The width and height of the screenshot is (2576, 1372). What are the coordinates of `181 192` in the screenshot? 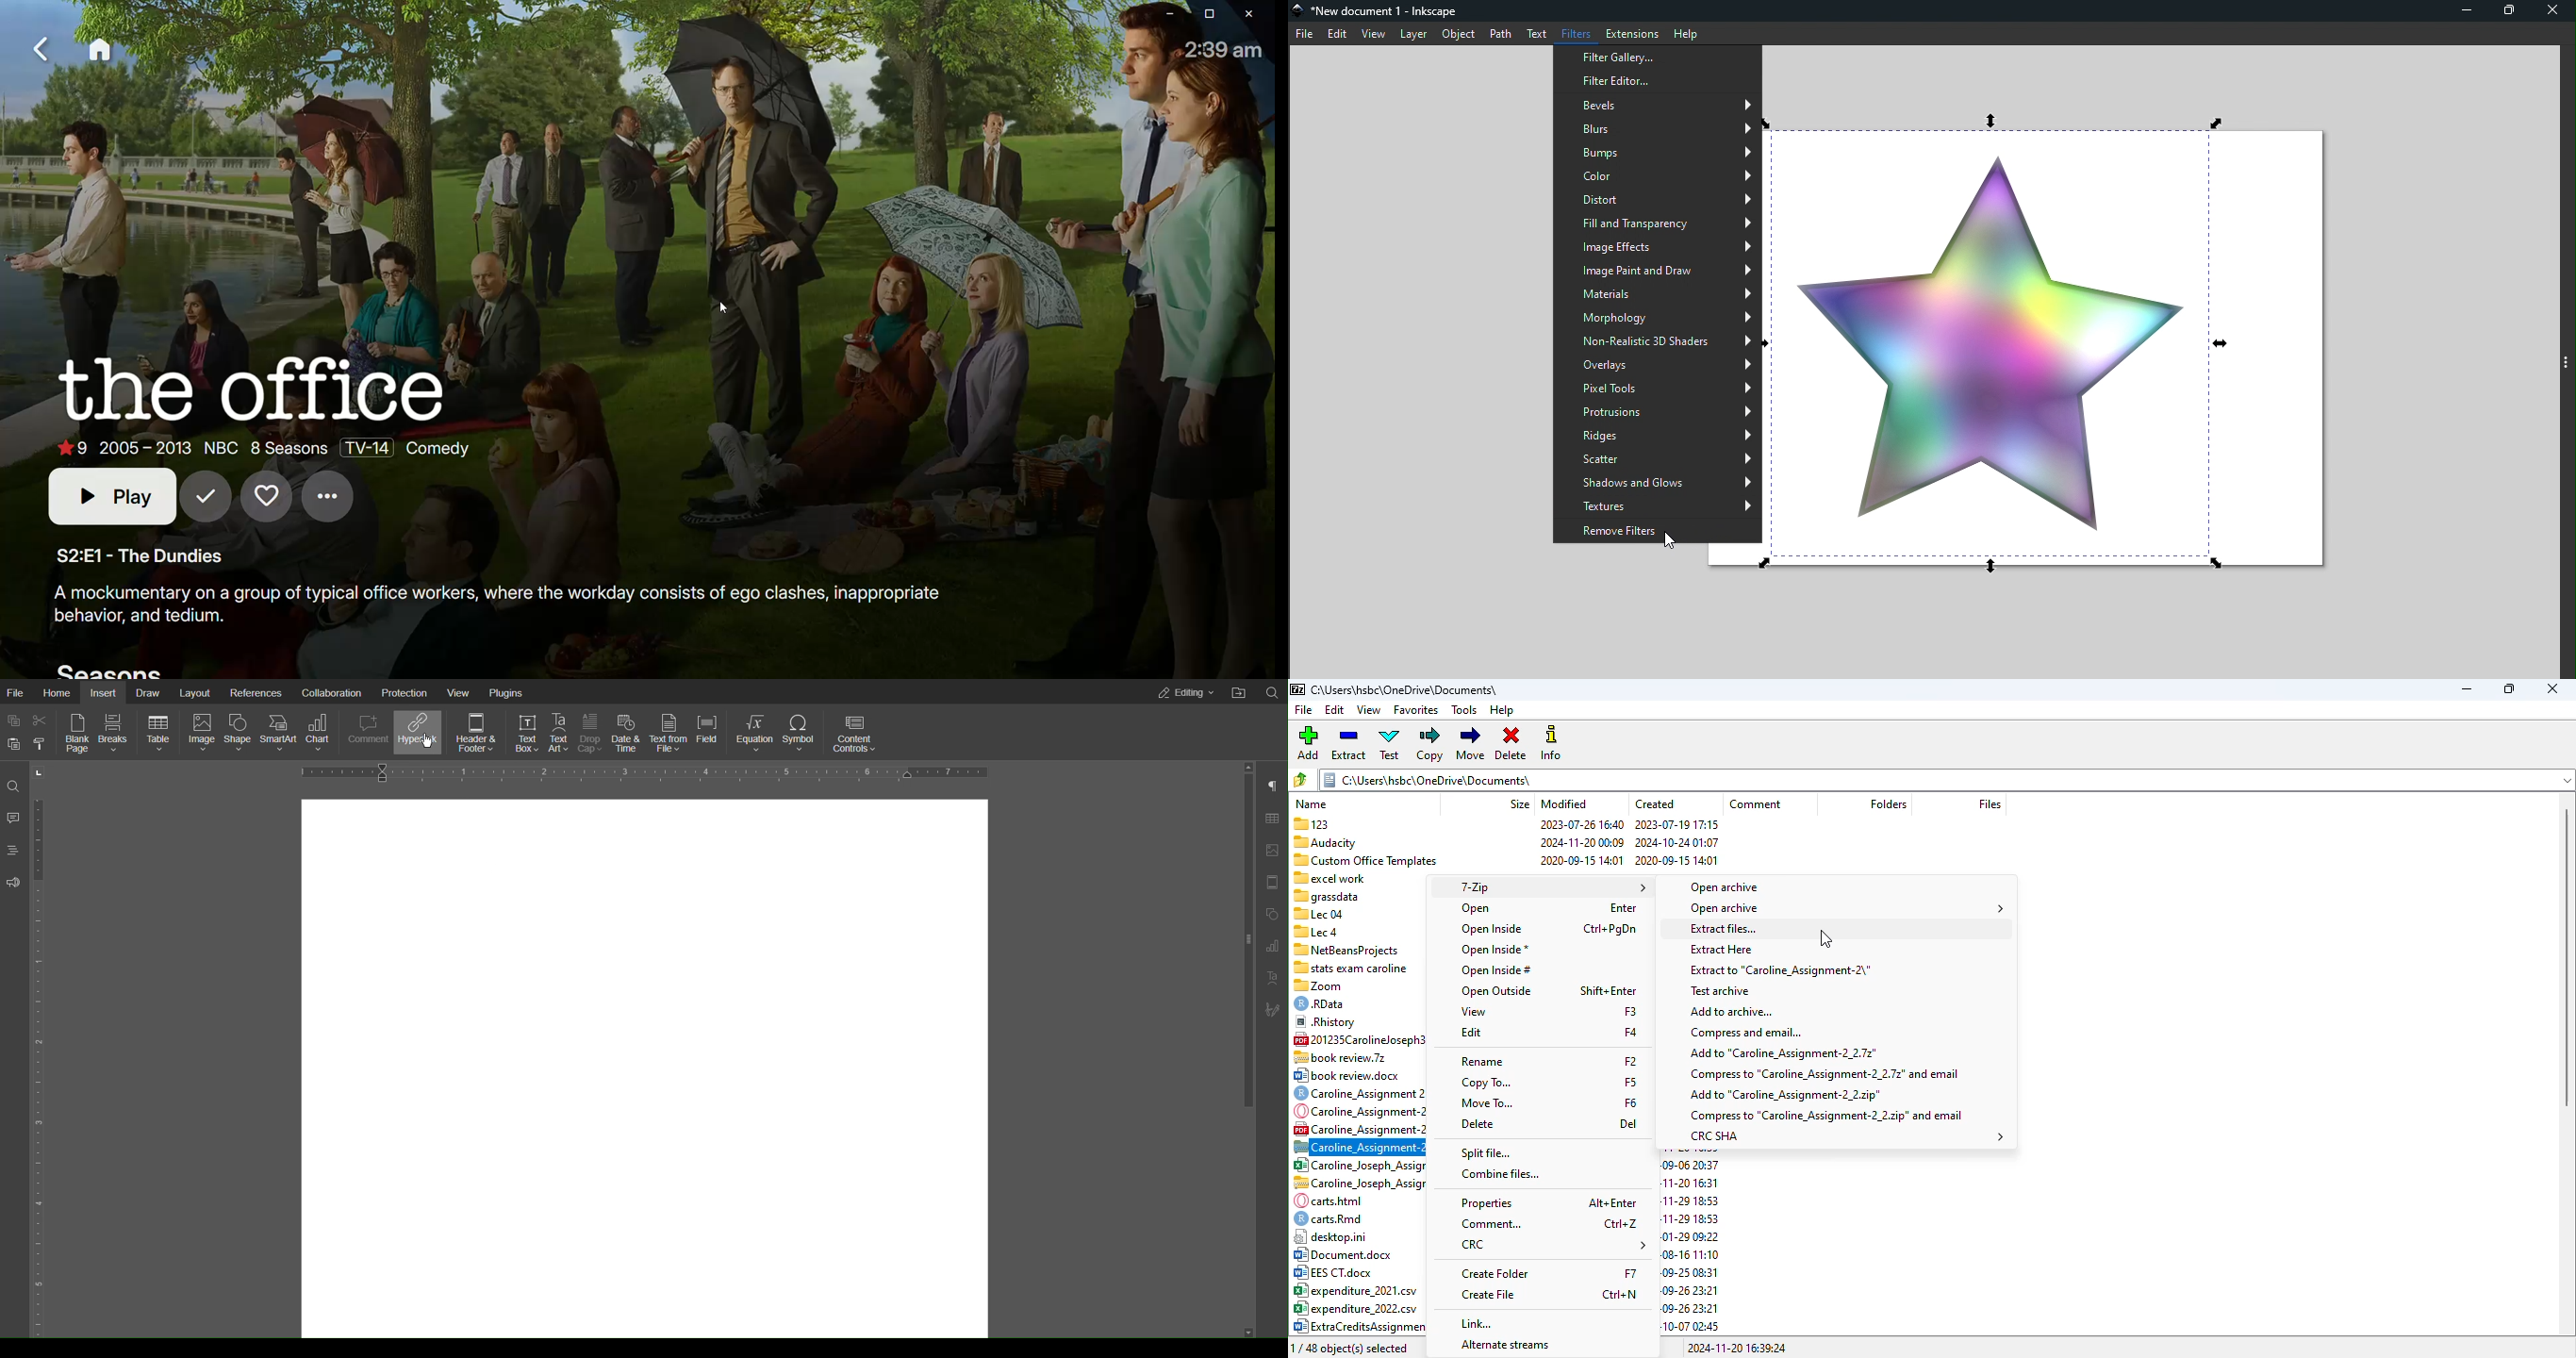 It's located at (1613, 1348).